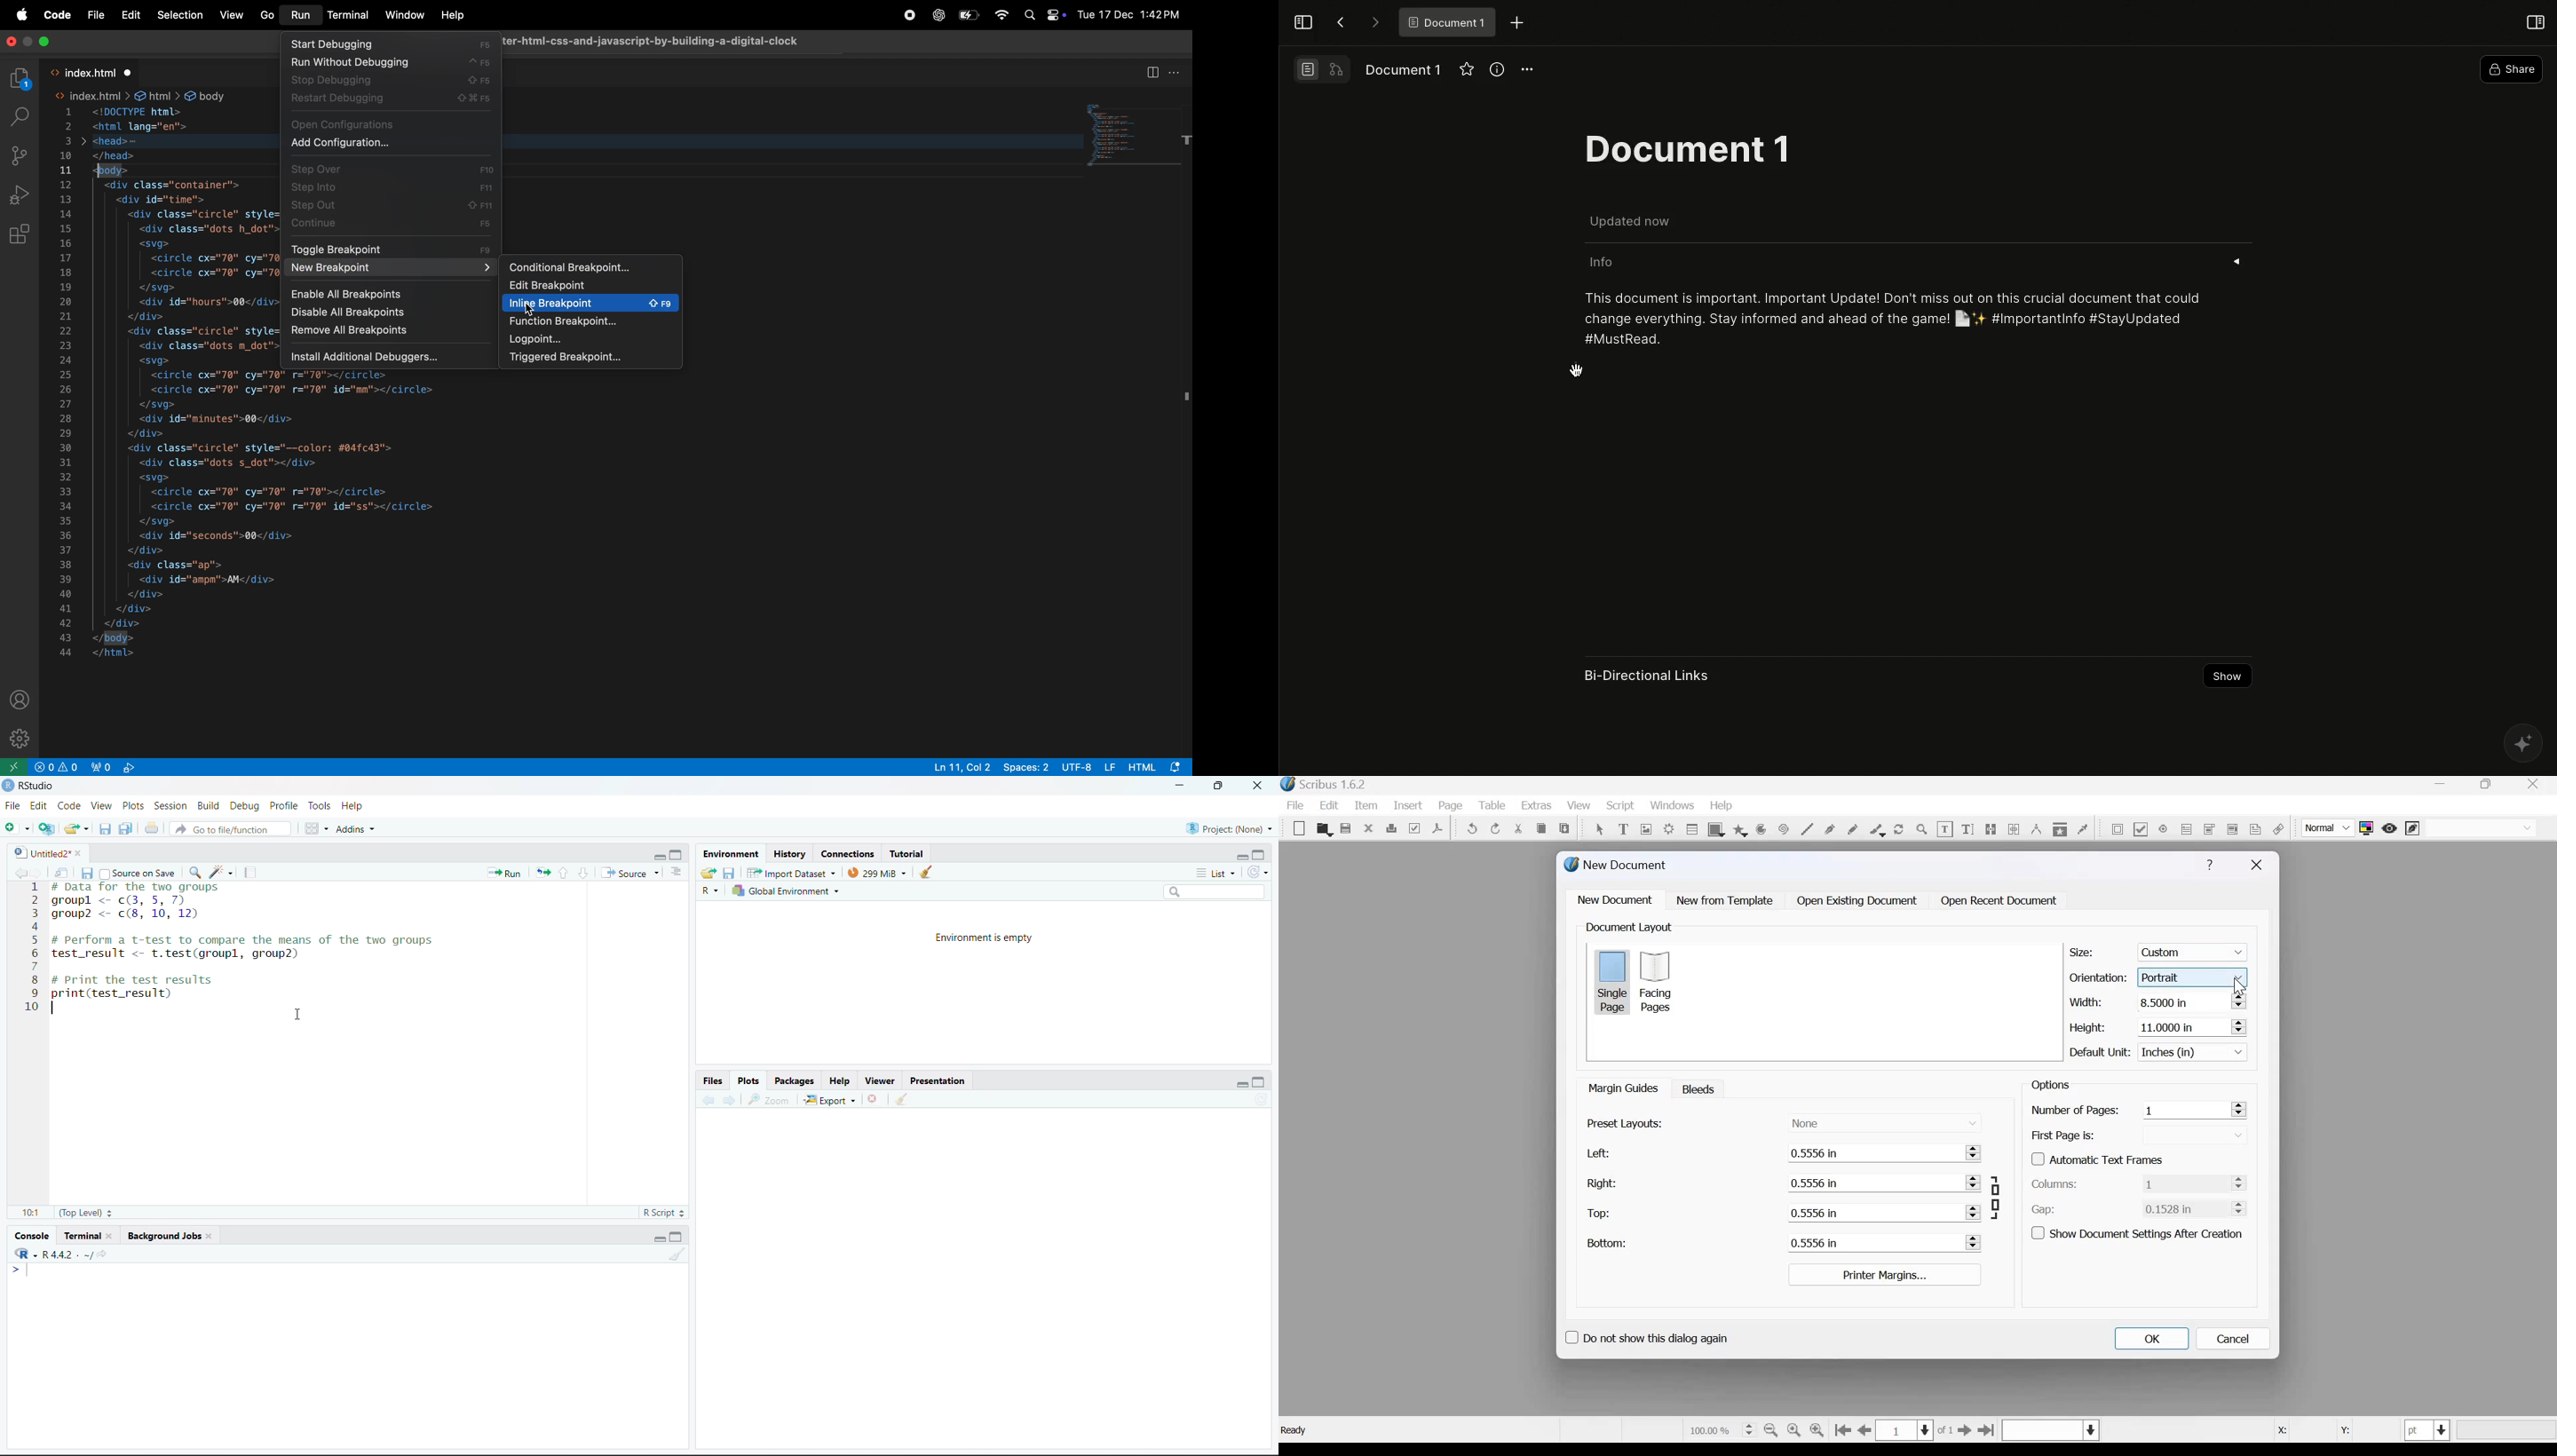 Image resolution: width=2576 pixels, height=1456 pixels. I want to click on Left:, so click(1596, 1153).